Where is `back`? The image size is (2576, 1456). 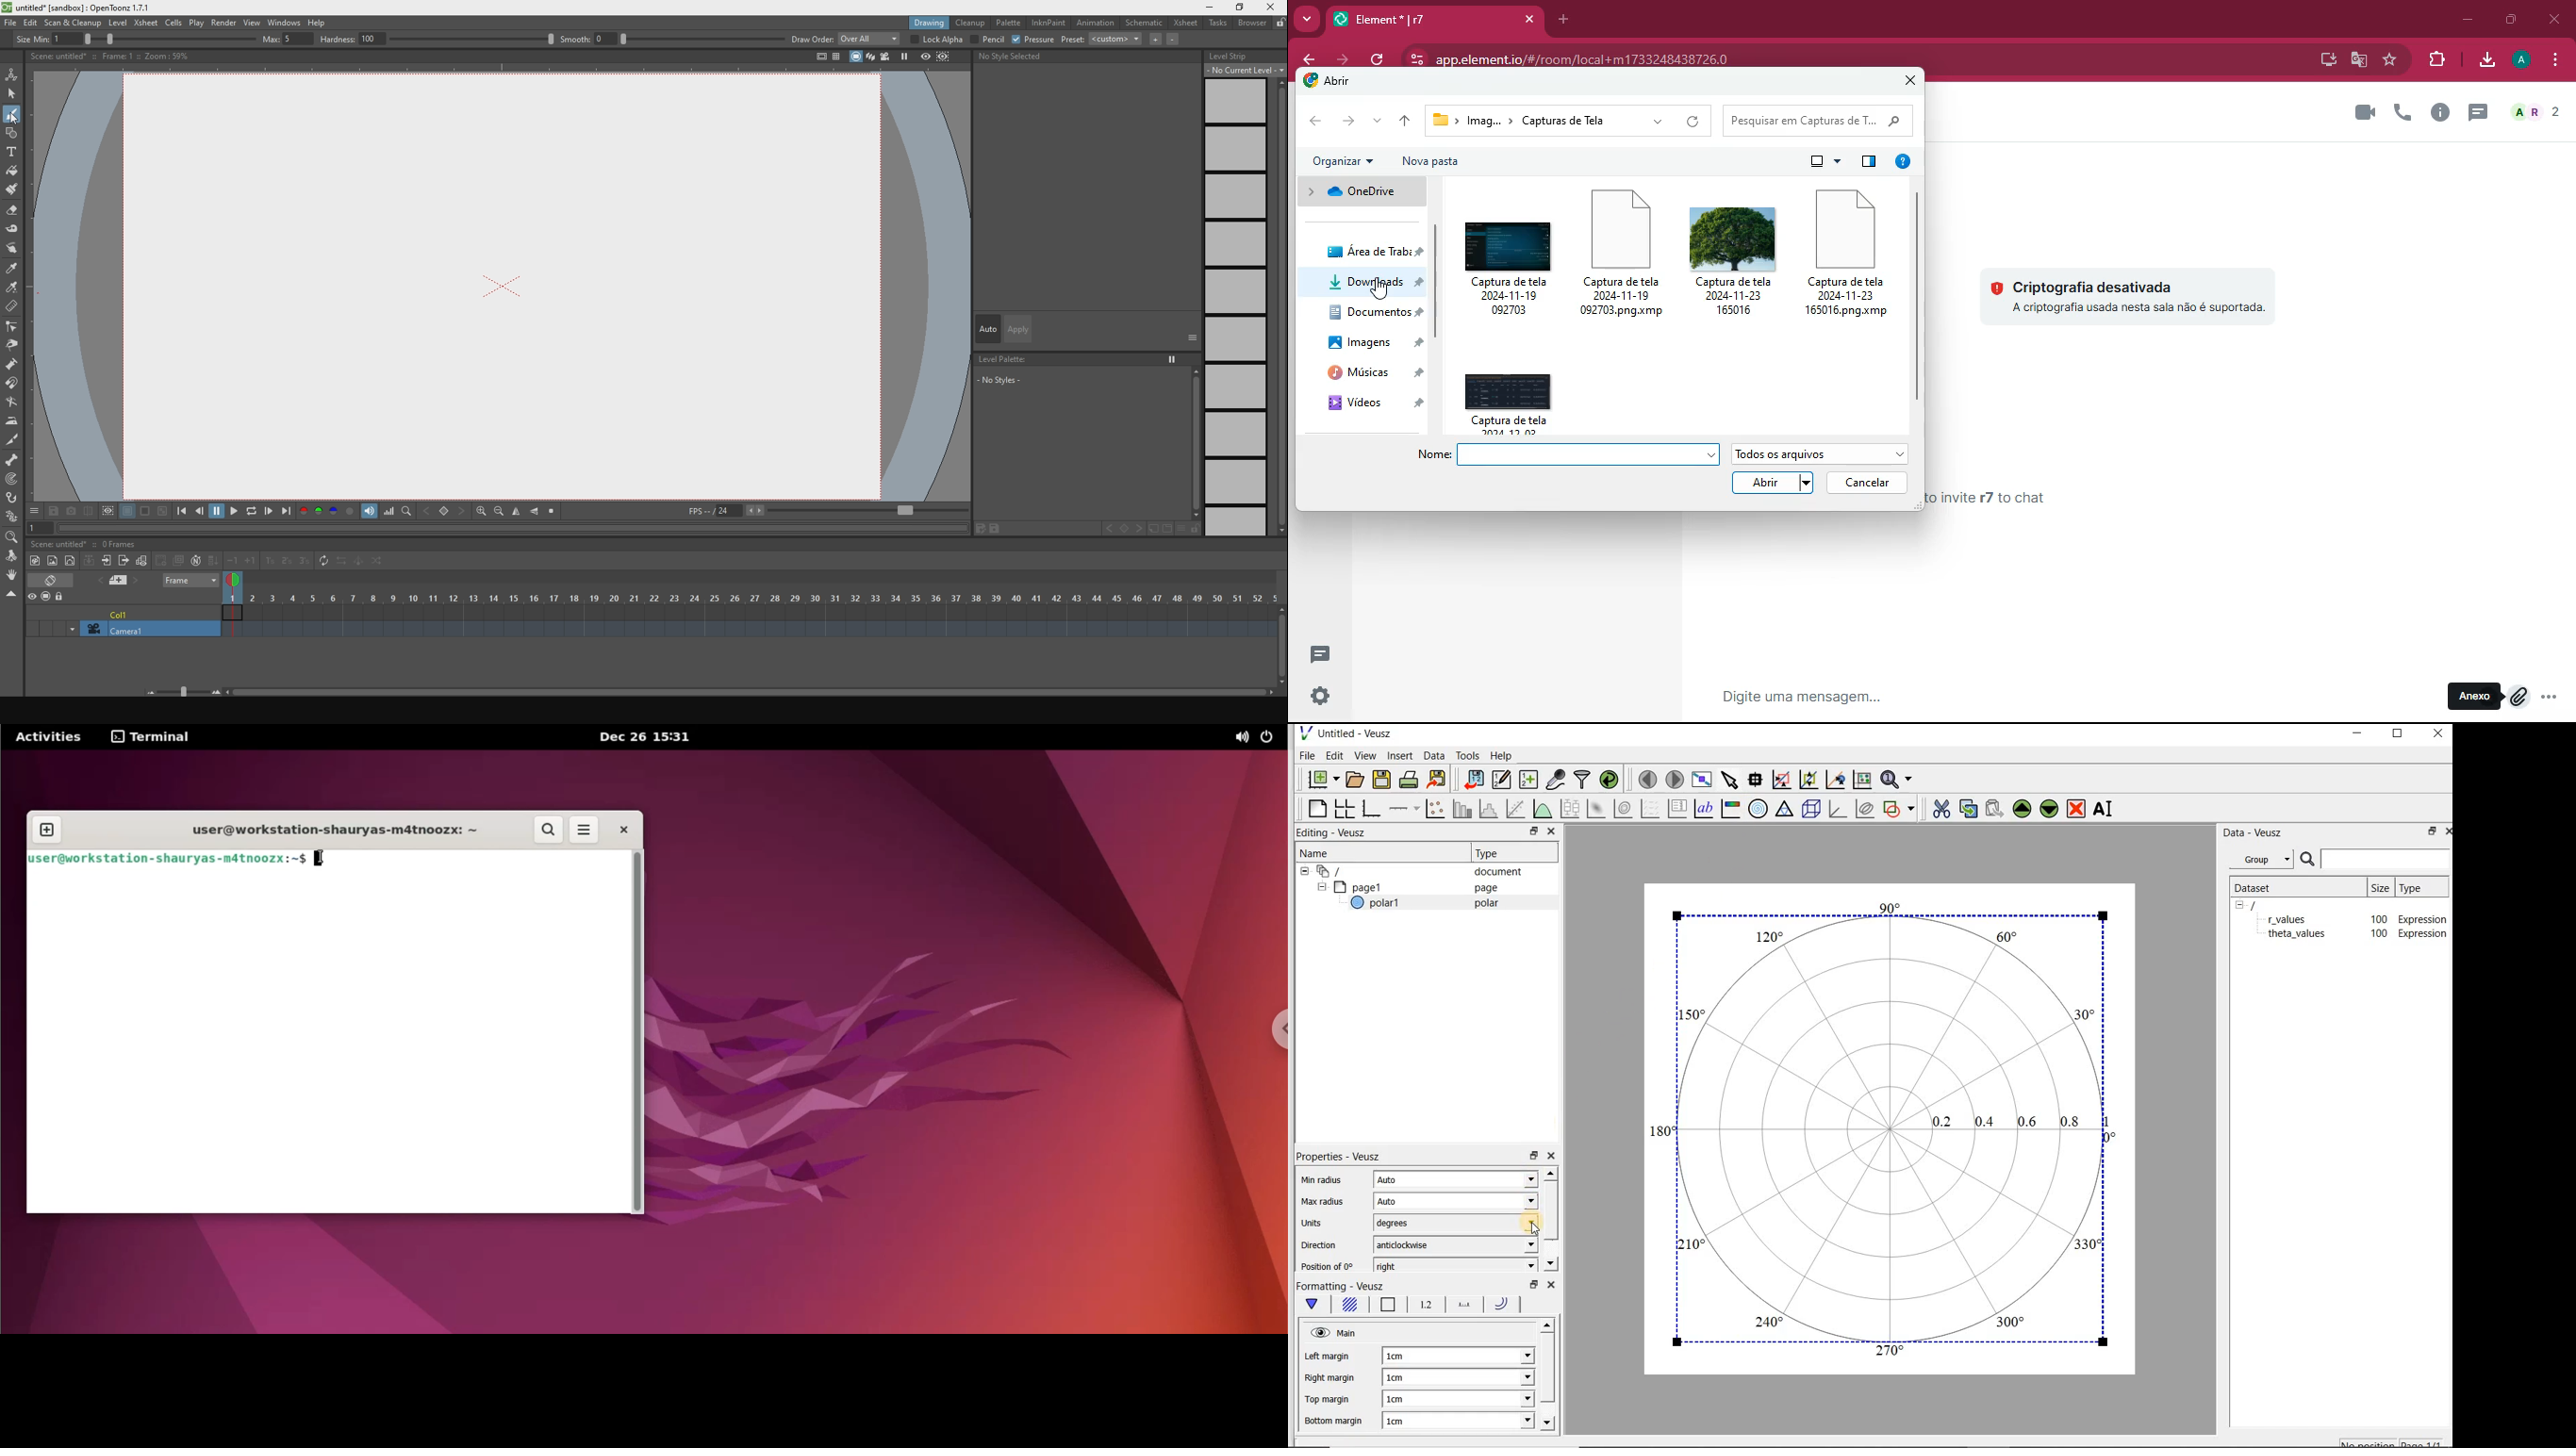 back is located at coordinates (1318, 122).